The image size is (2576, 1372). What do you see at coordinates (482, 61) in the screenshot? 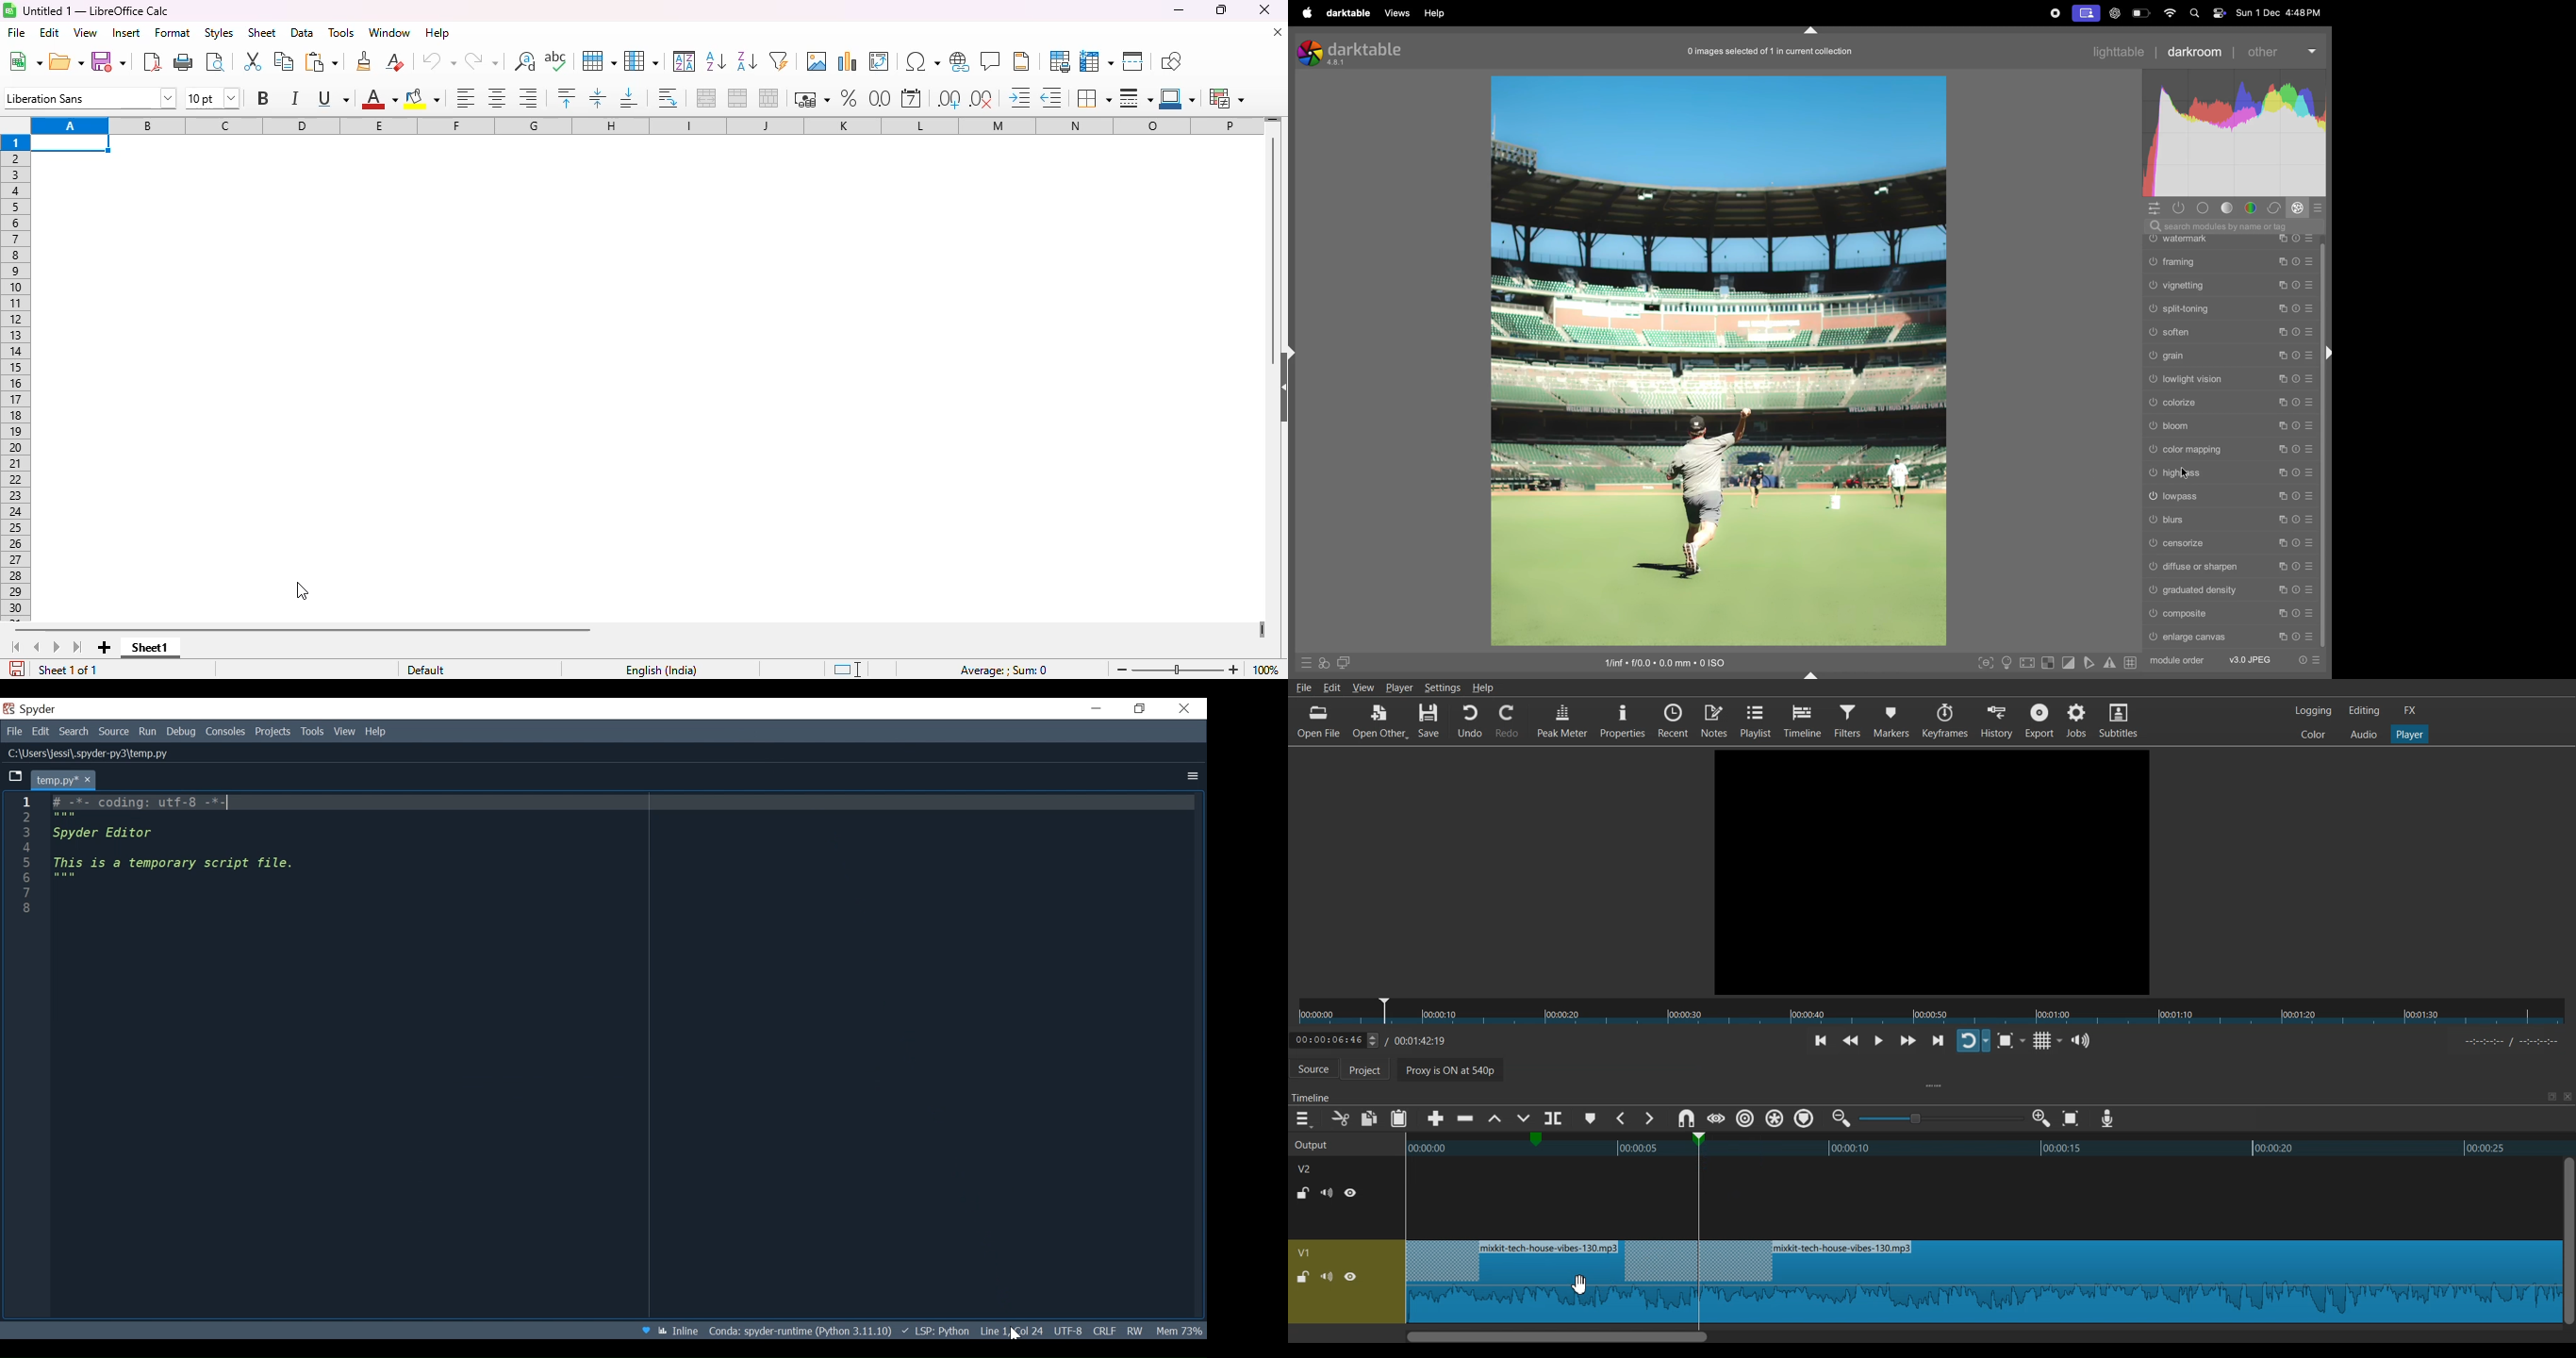
I see `redo` at bounding box center [482, 61].